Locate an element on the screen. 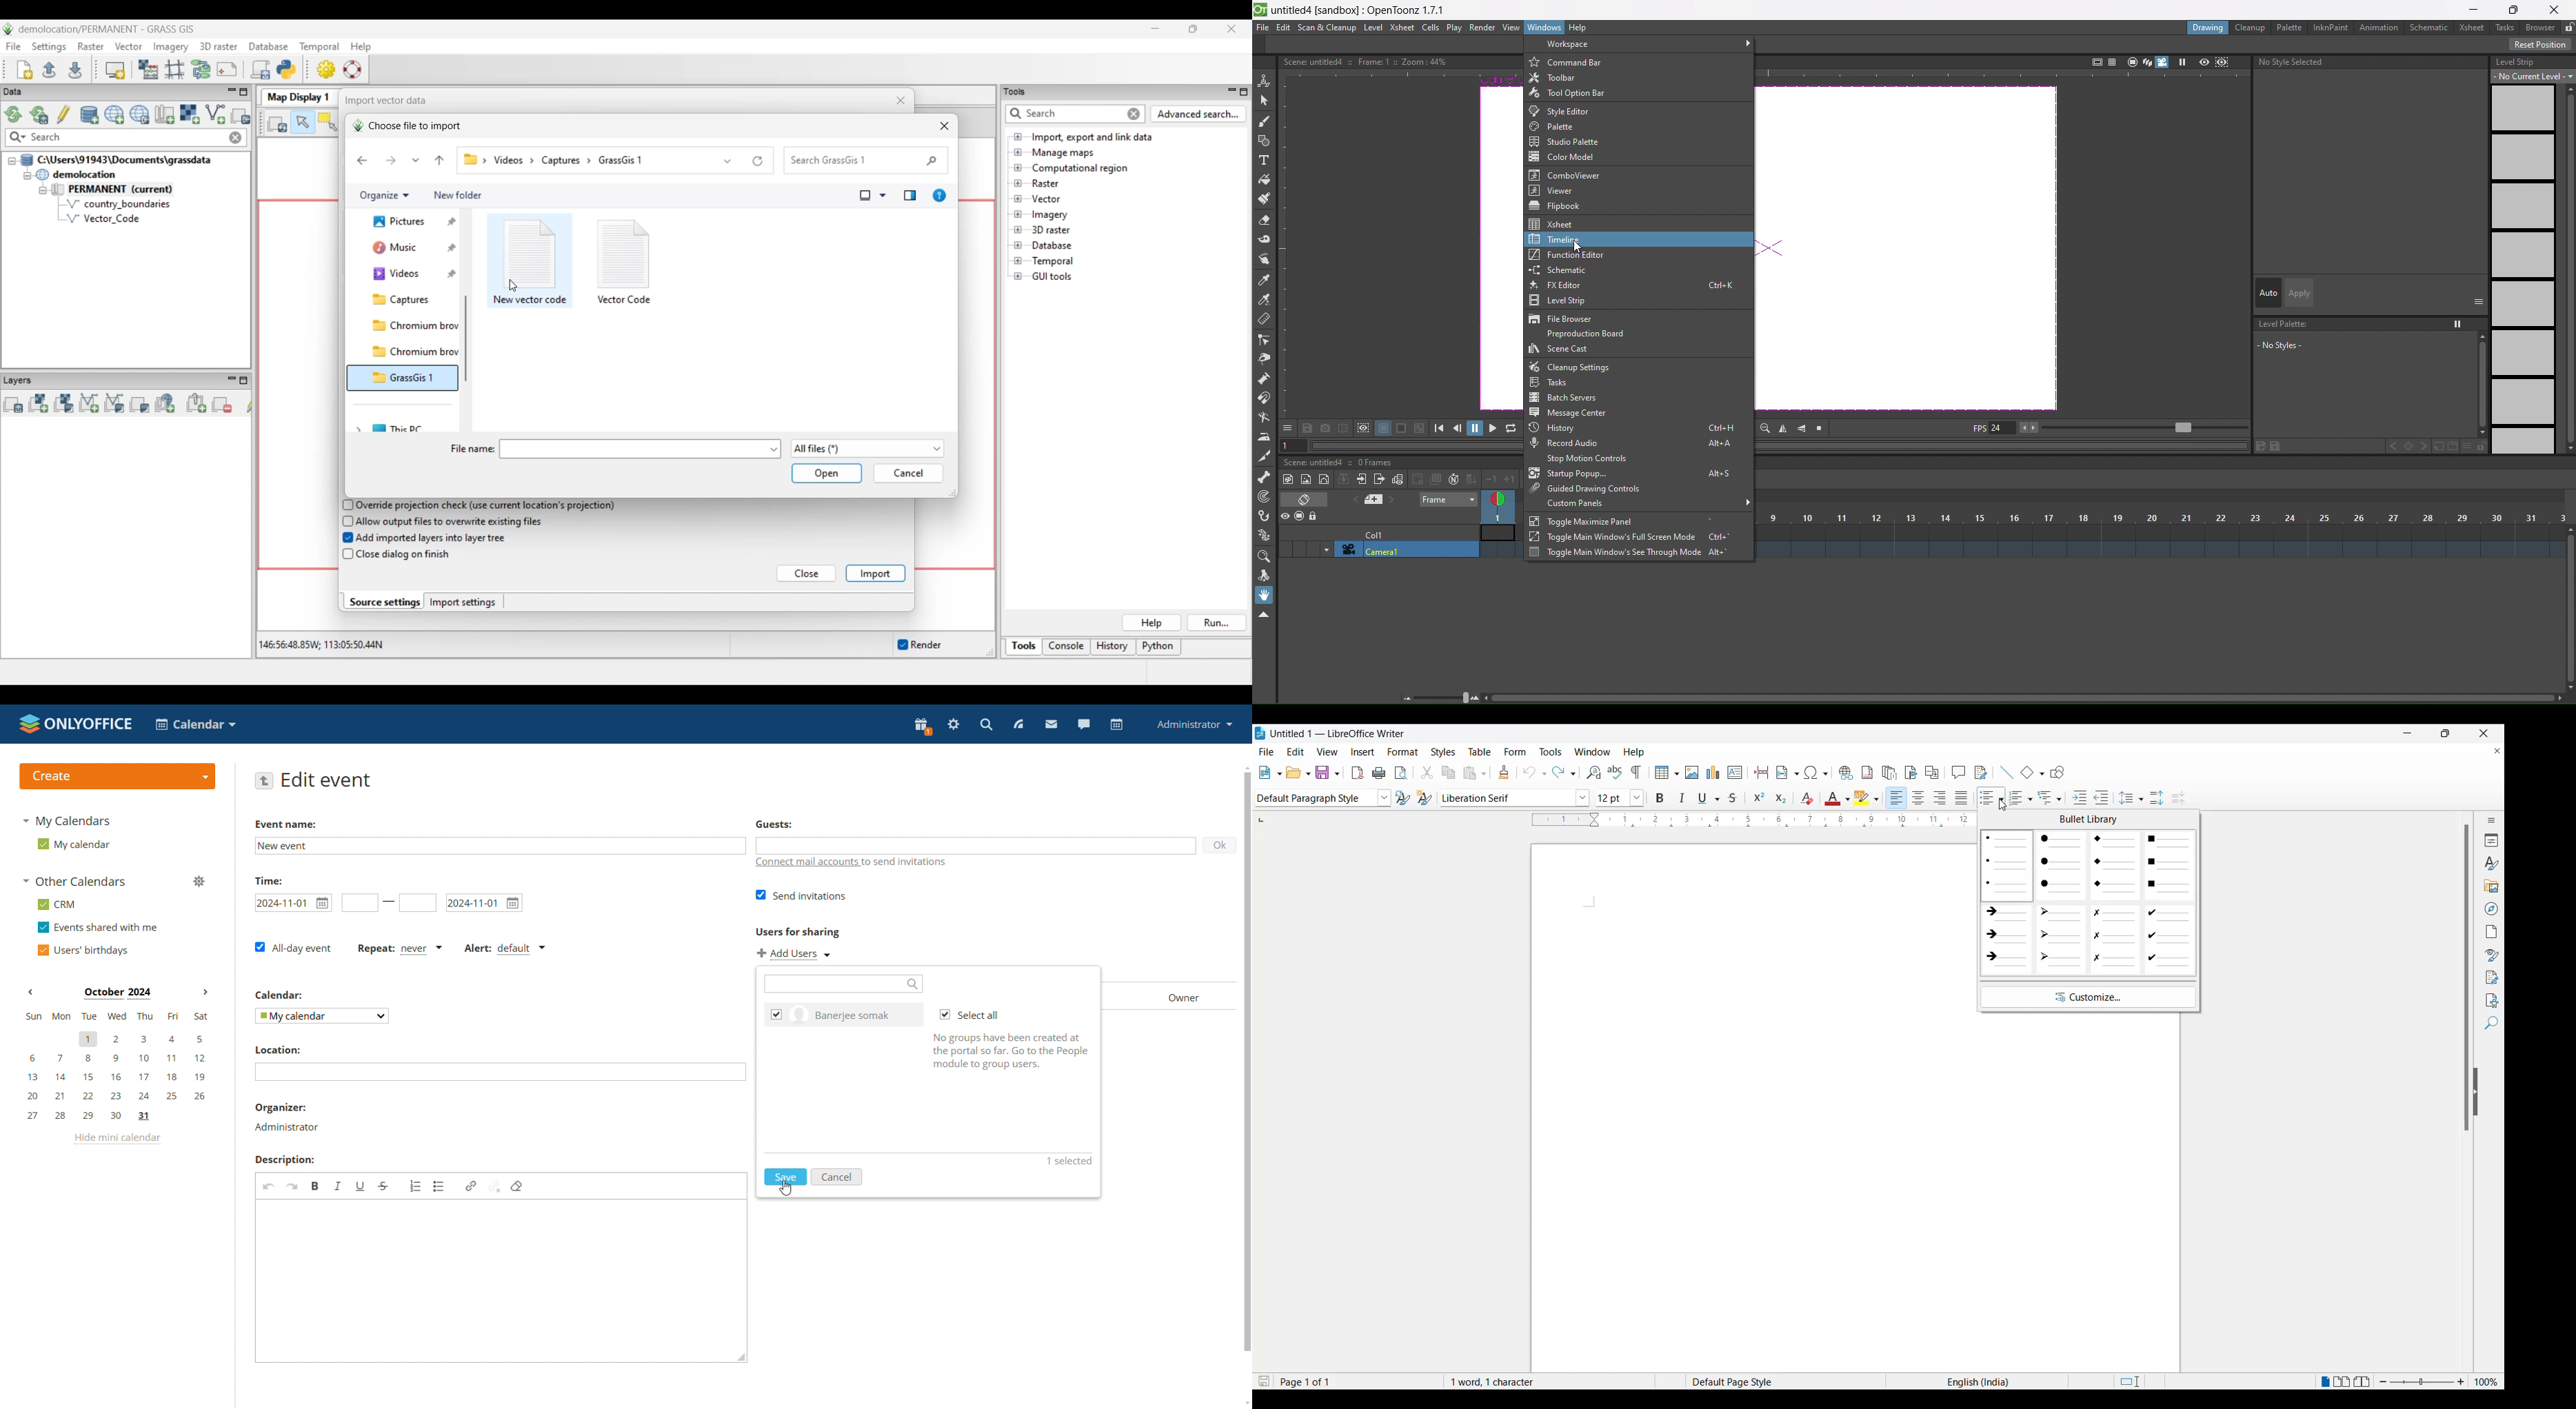 This screenshot has width=2576, height=1428. spell check is located at coordinates (1616, 771).